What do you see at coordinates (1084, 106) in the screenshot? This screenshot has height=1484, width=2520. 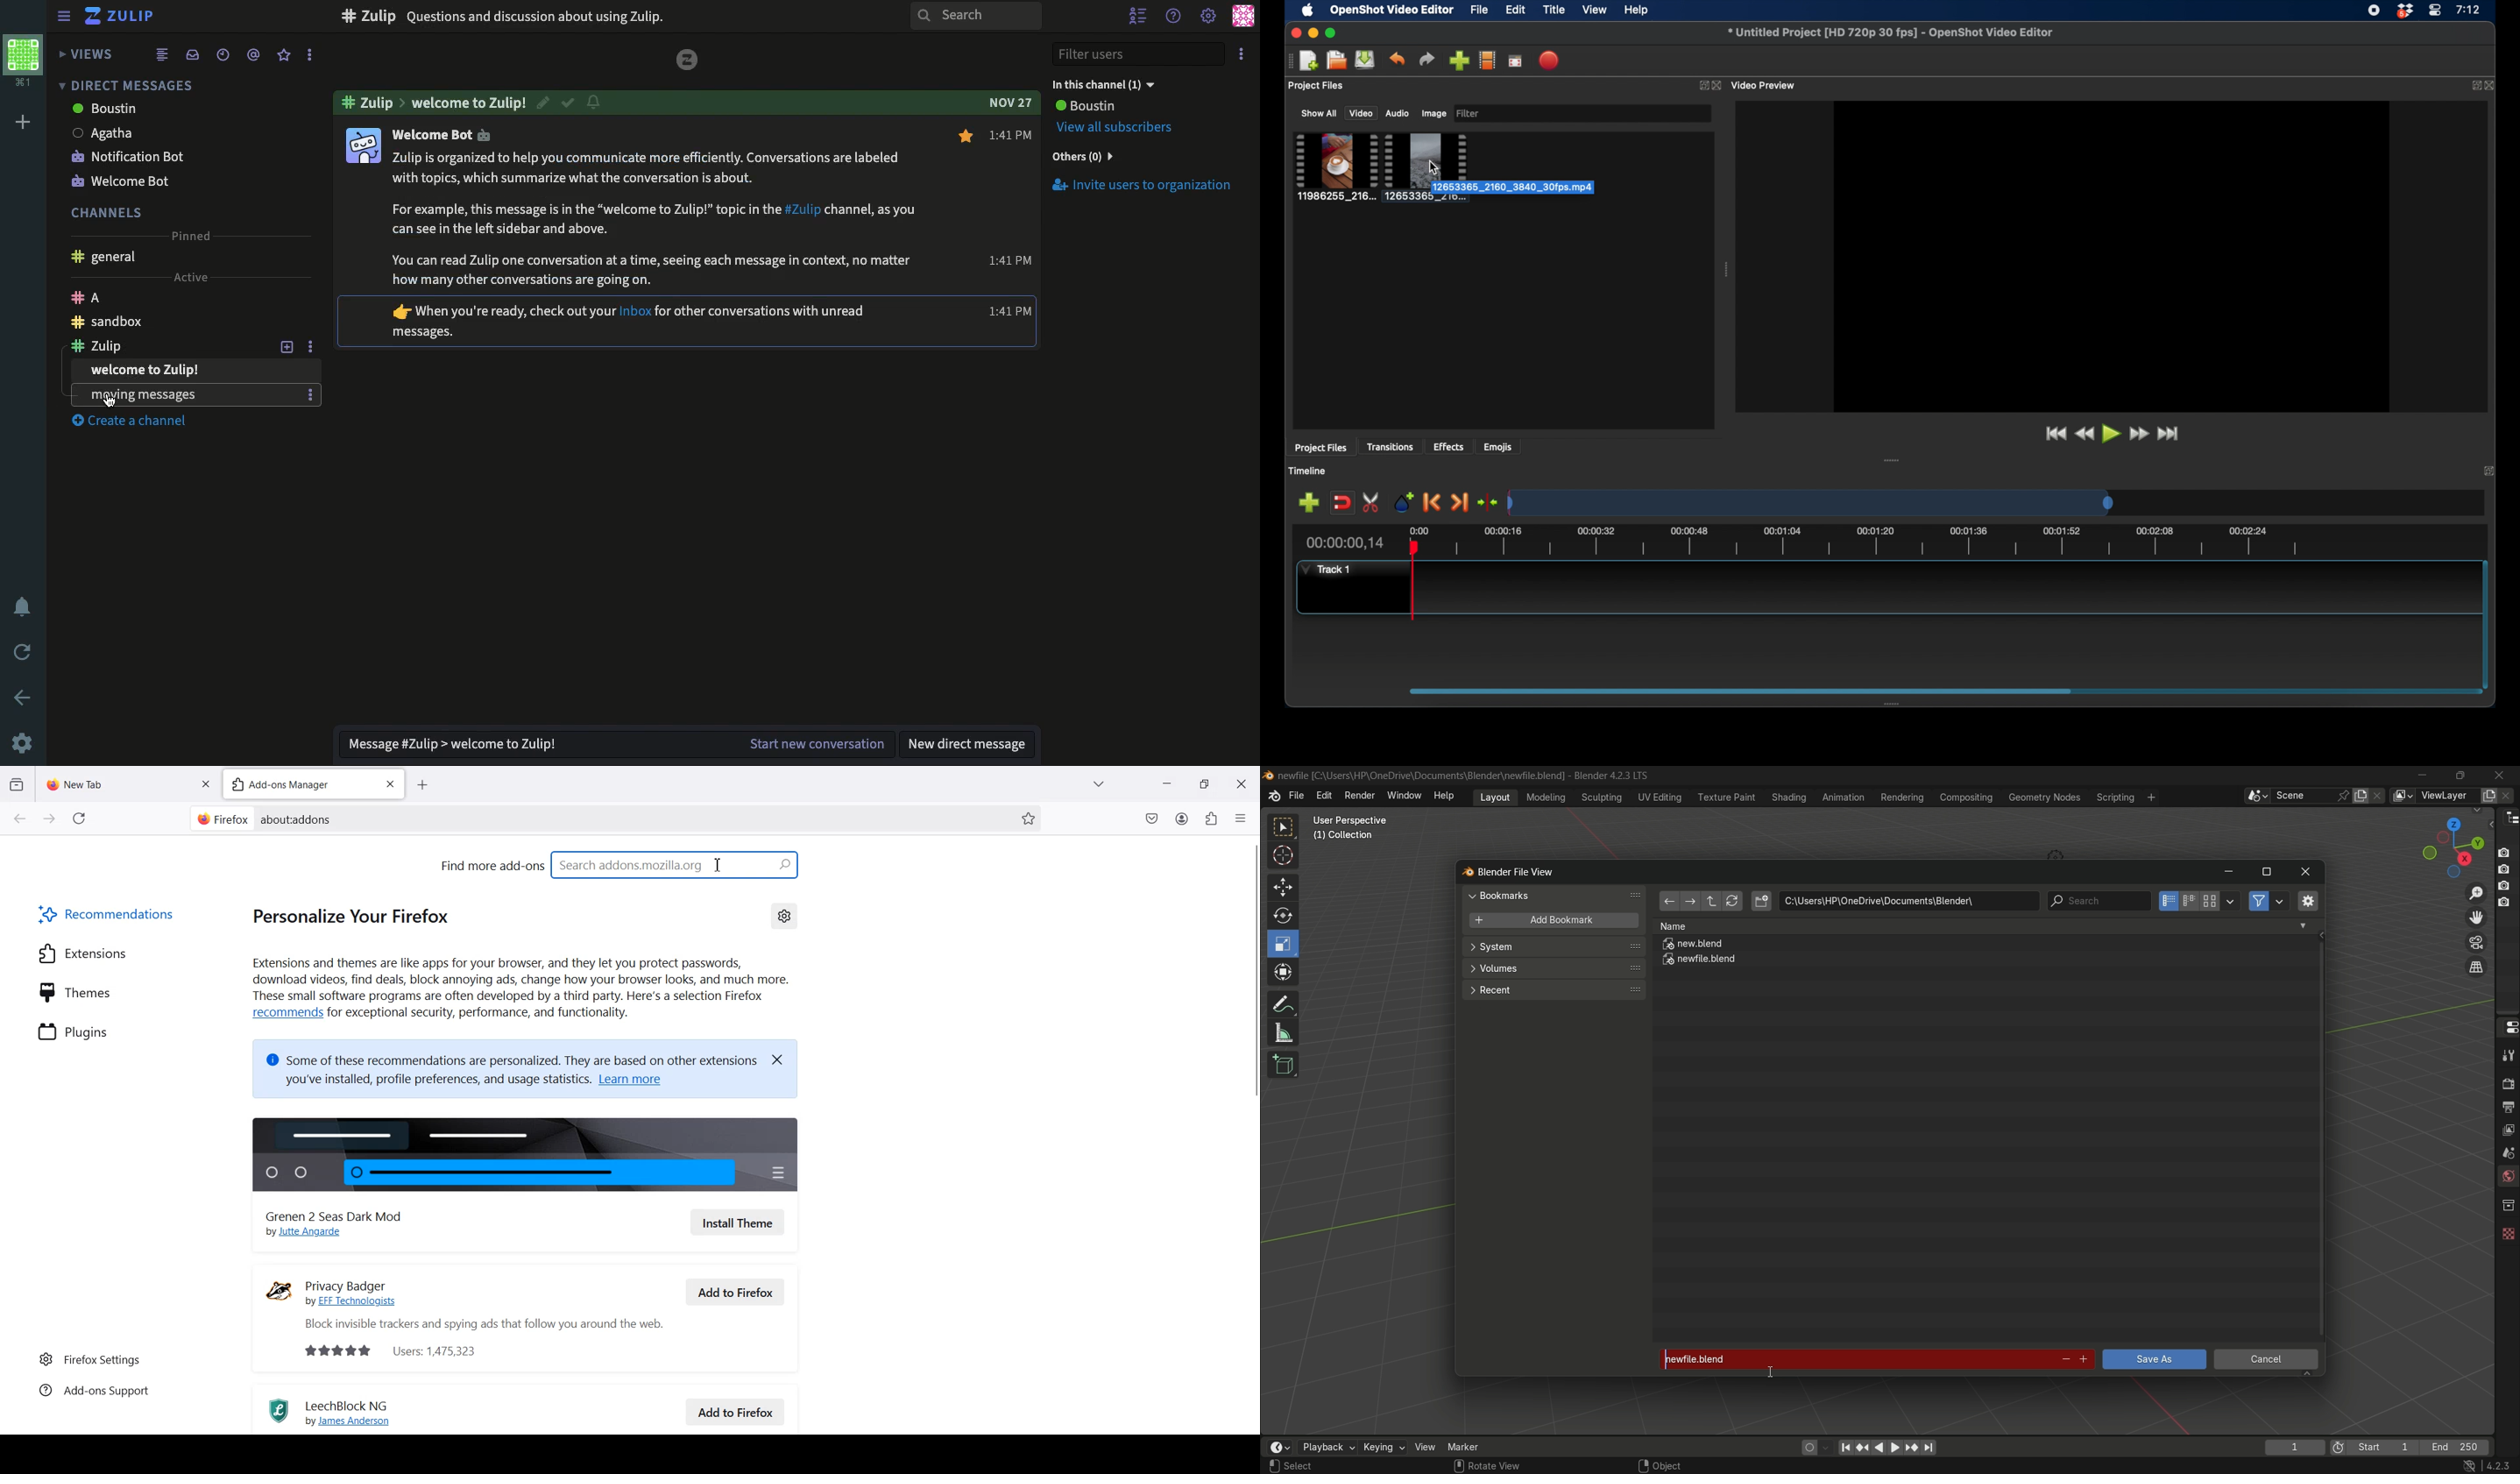 I see `User` at bounding box center [1084, 106].